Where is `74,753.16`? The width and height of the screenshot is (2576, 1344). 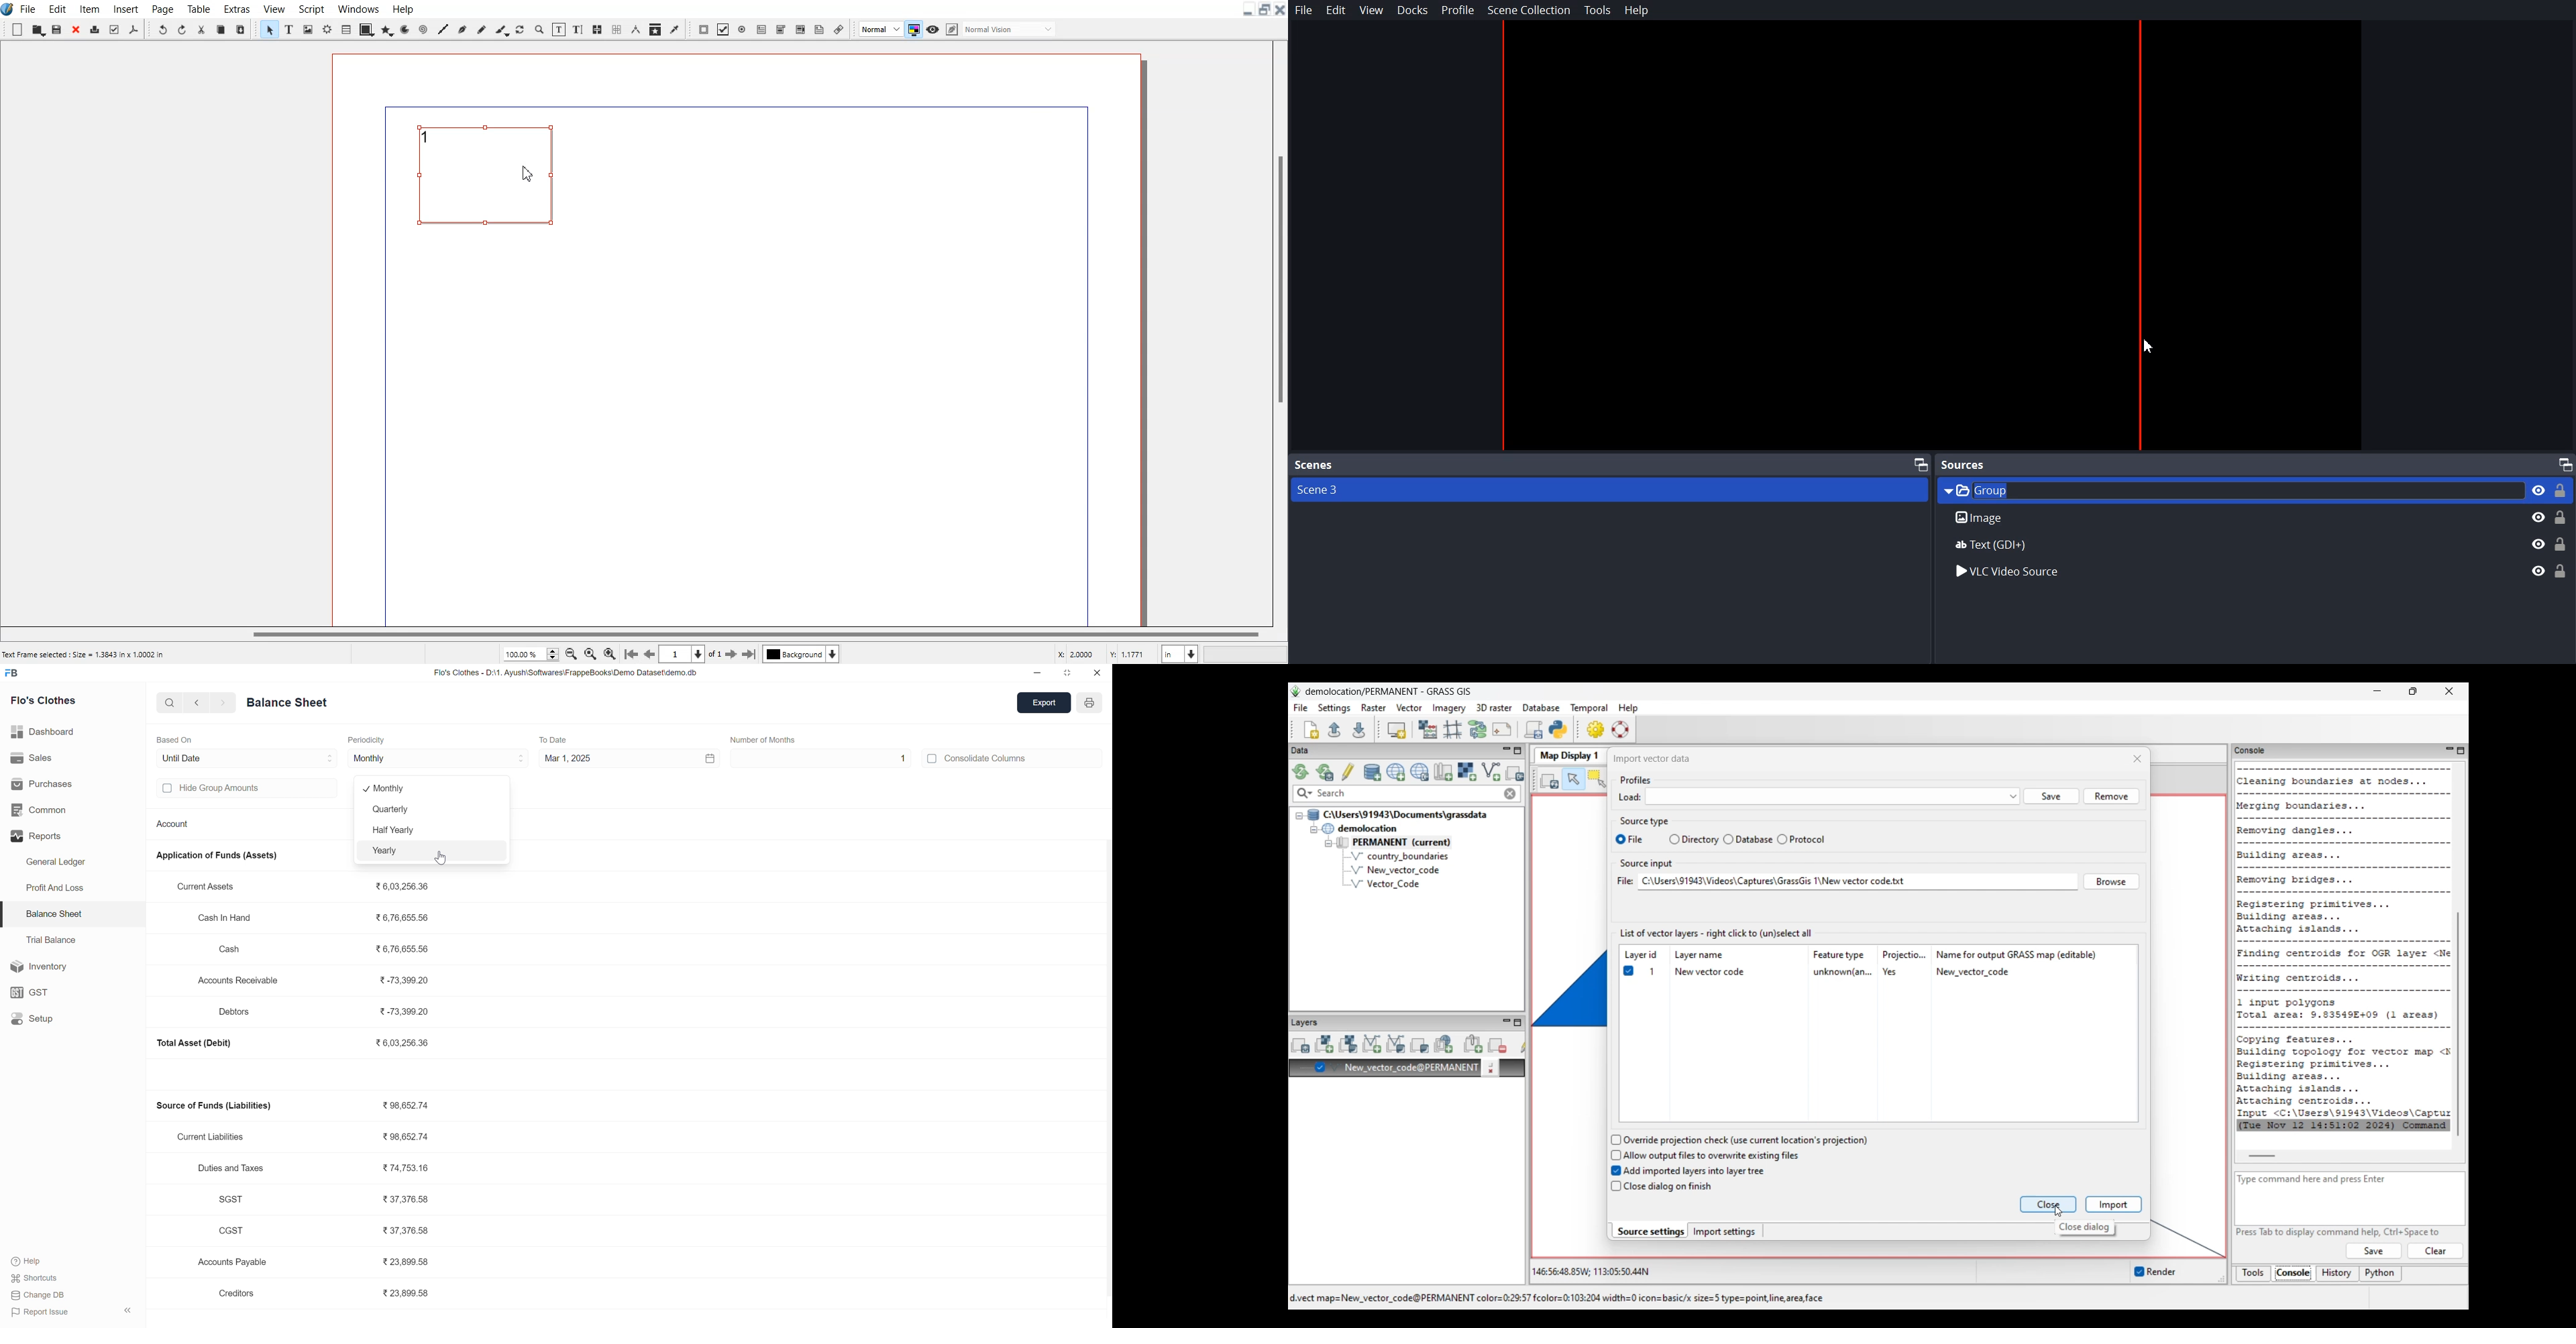 74,753.16 is located at coordinates (414, 1168).